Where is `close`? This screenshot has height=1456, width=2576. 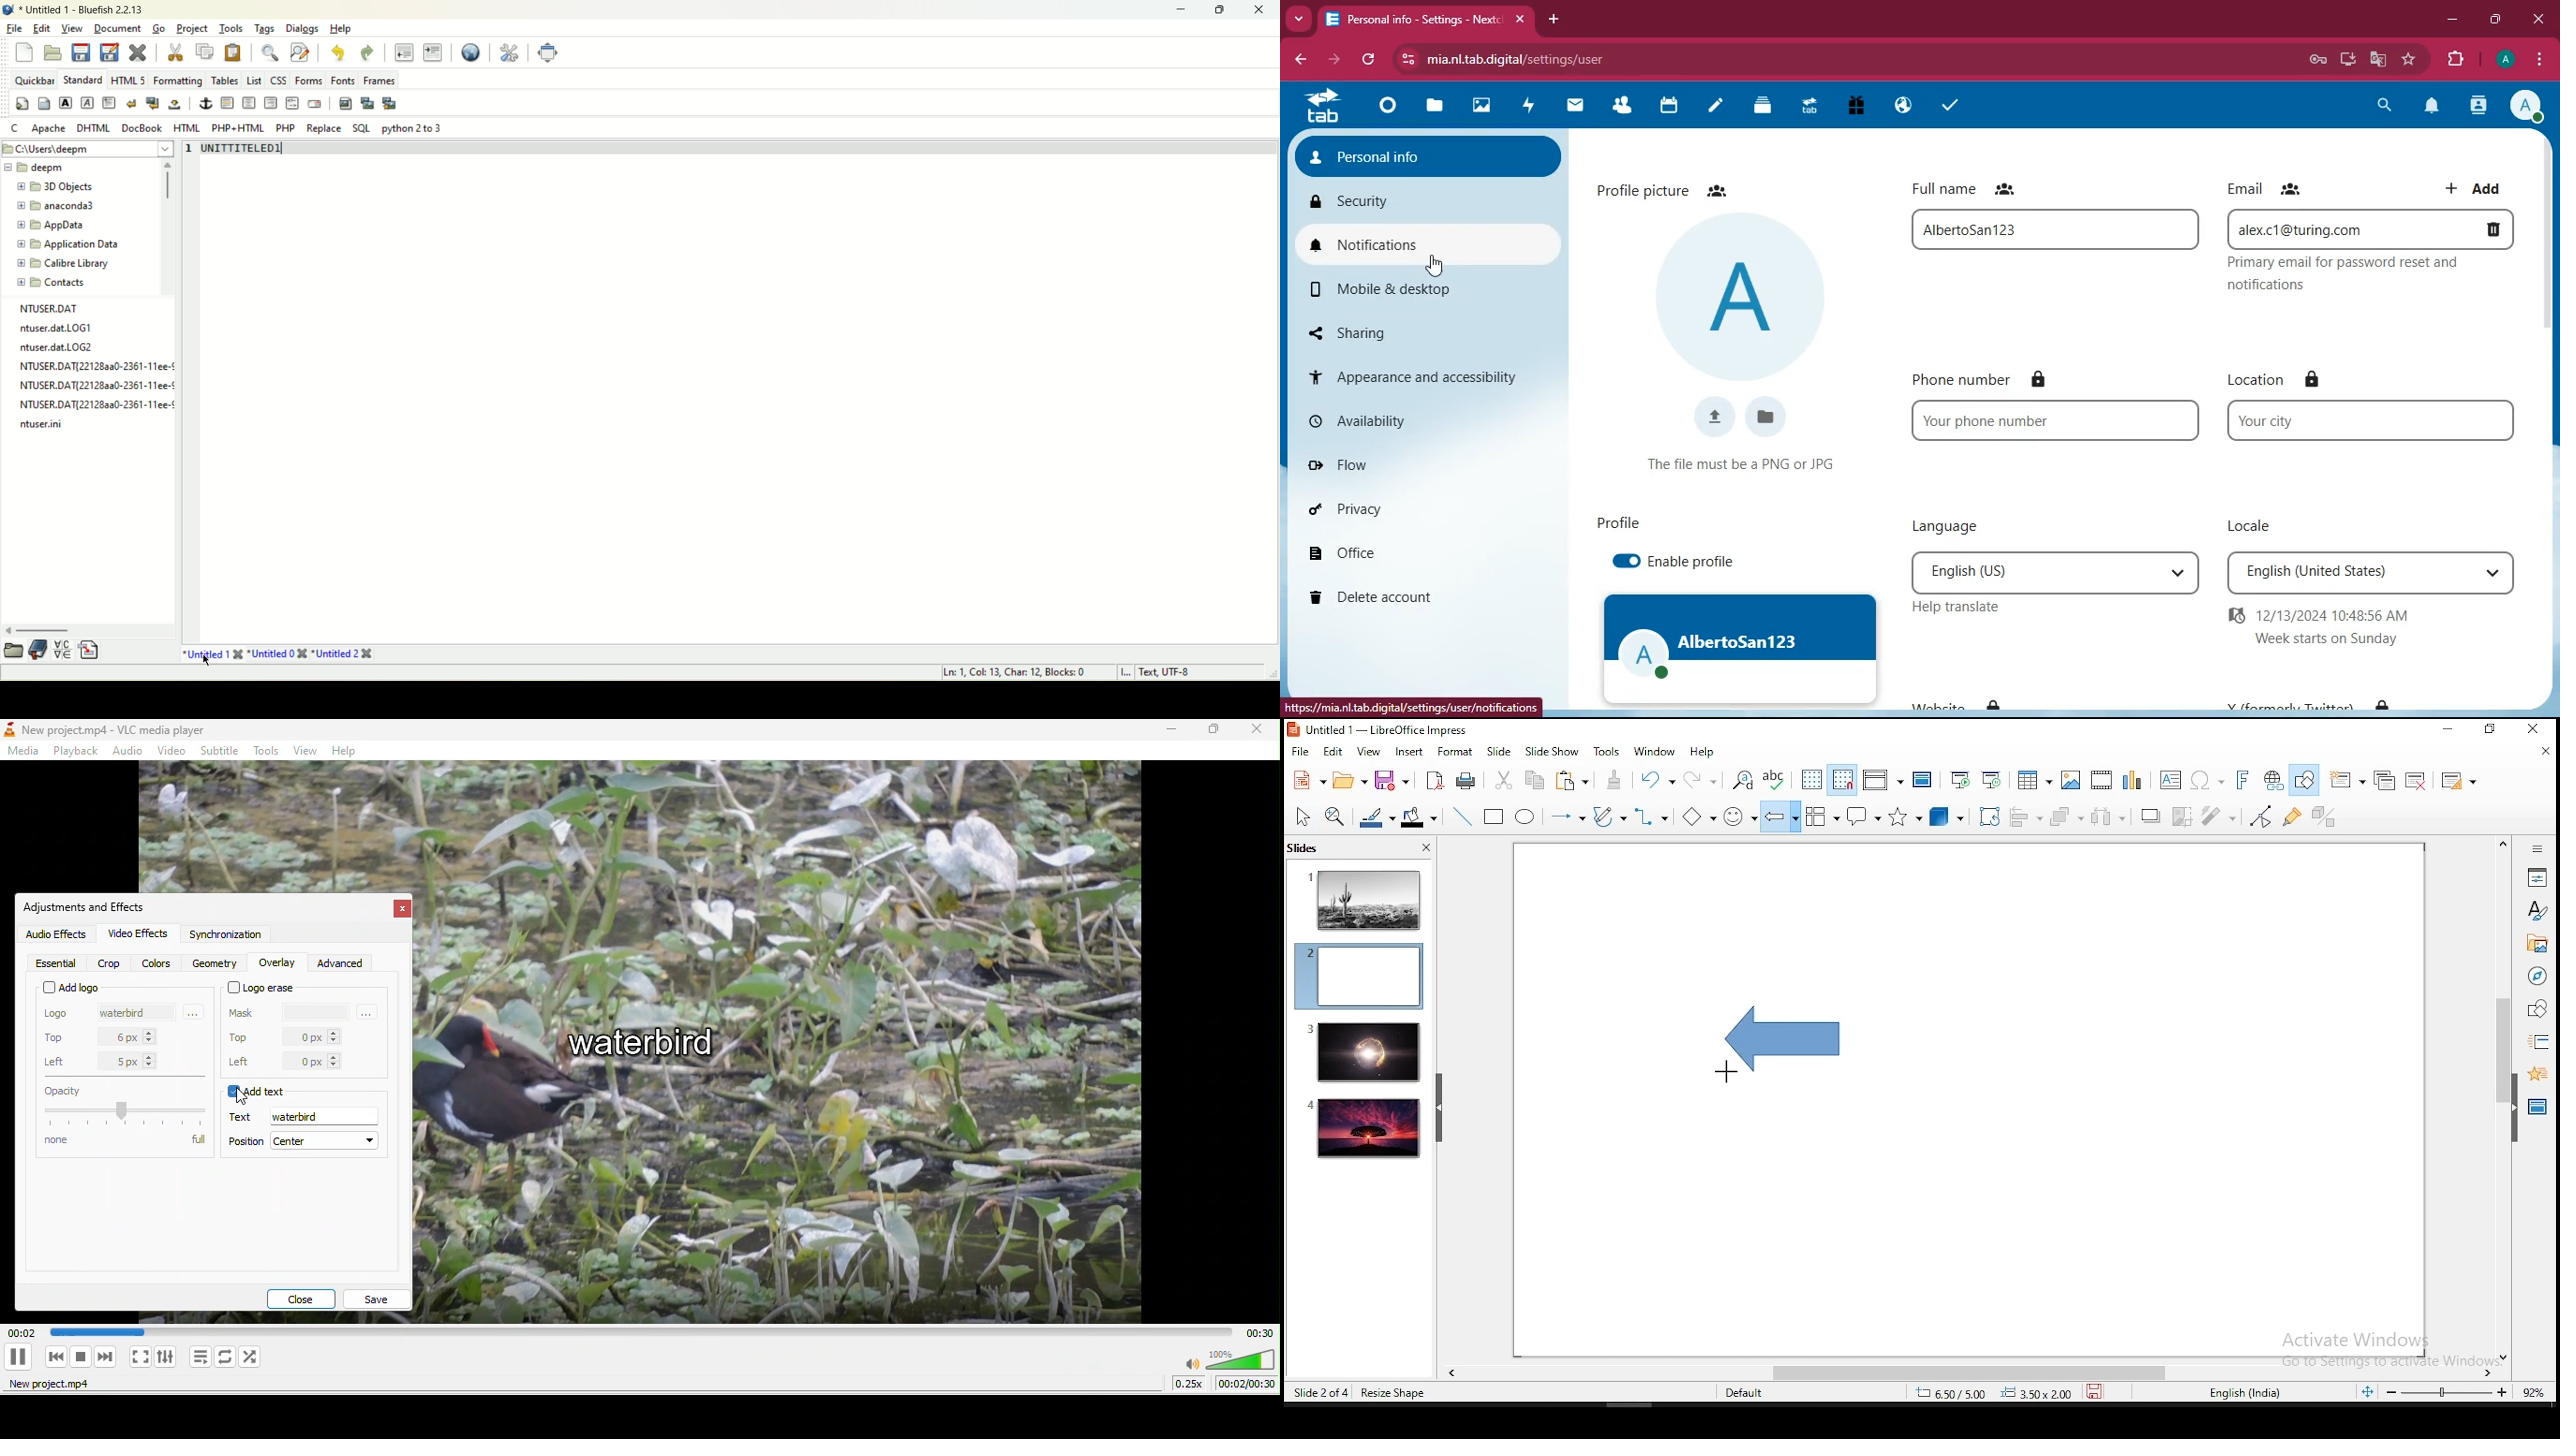
close is located at coordinates (2545, 751).